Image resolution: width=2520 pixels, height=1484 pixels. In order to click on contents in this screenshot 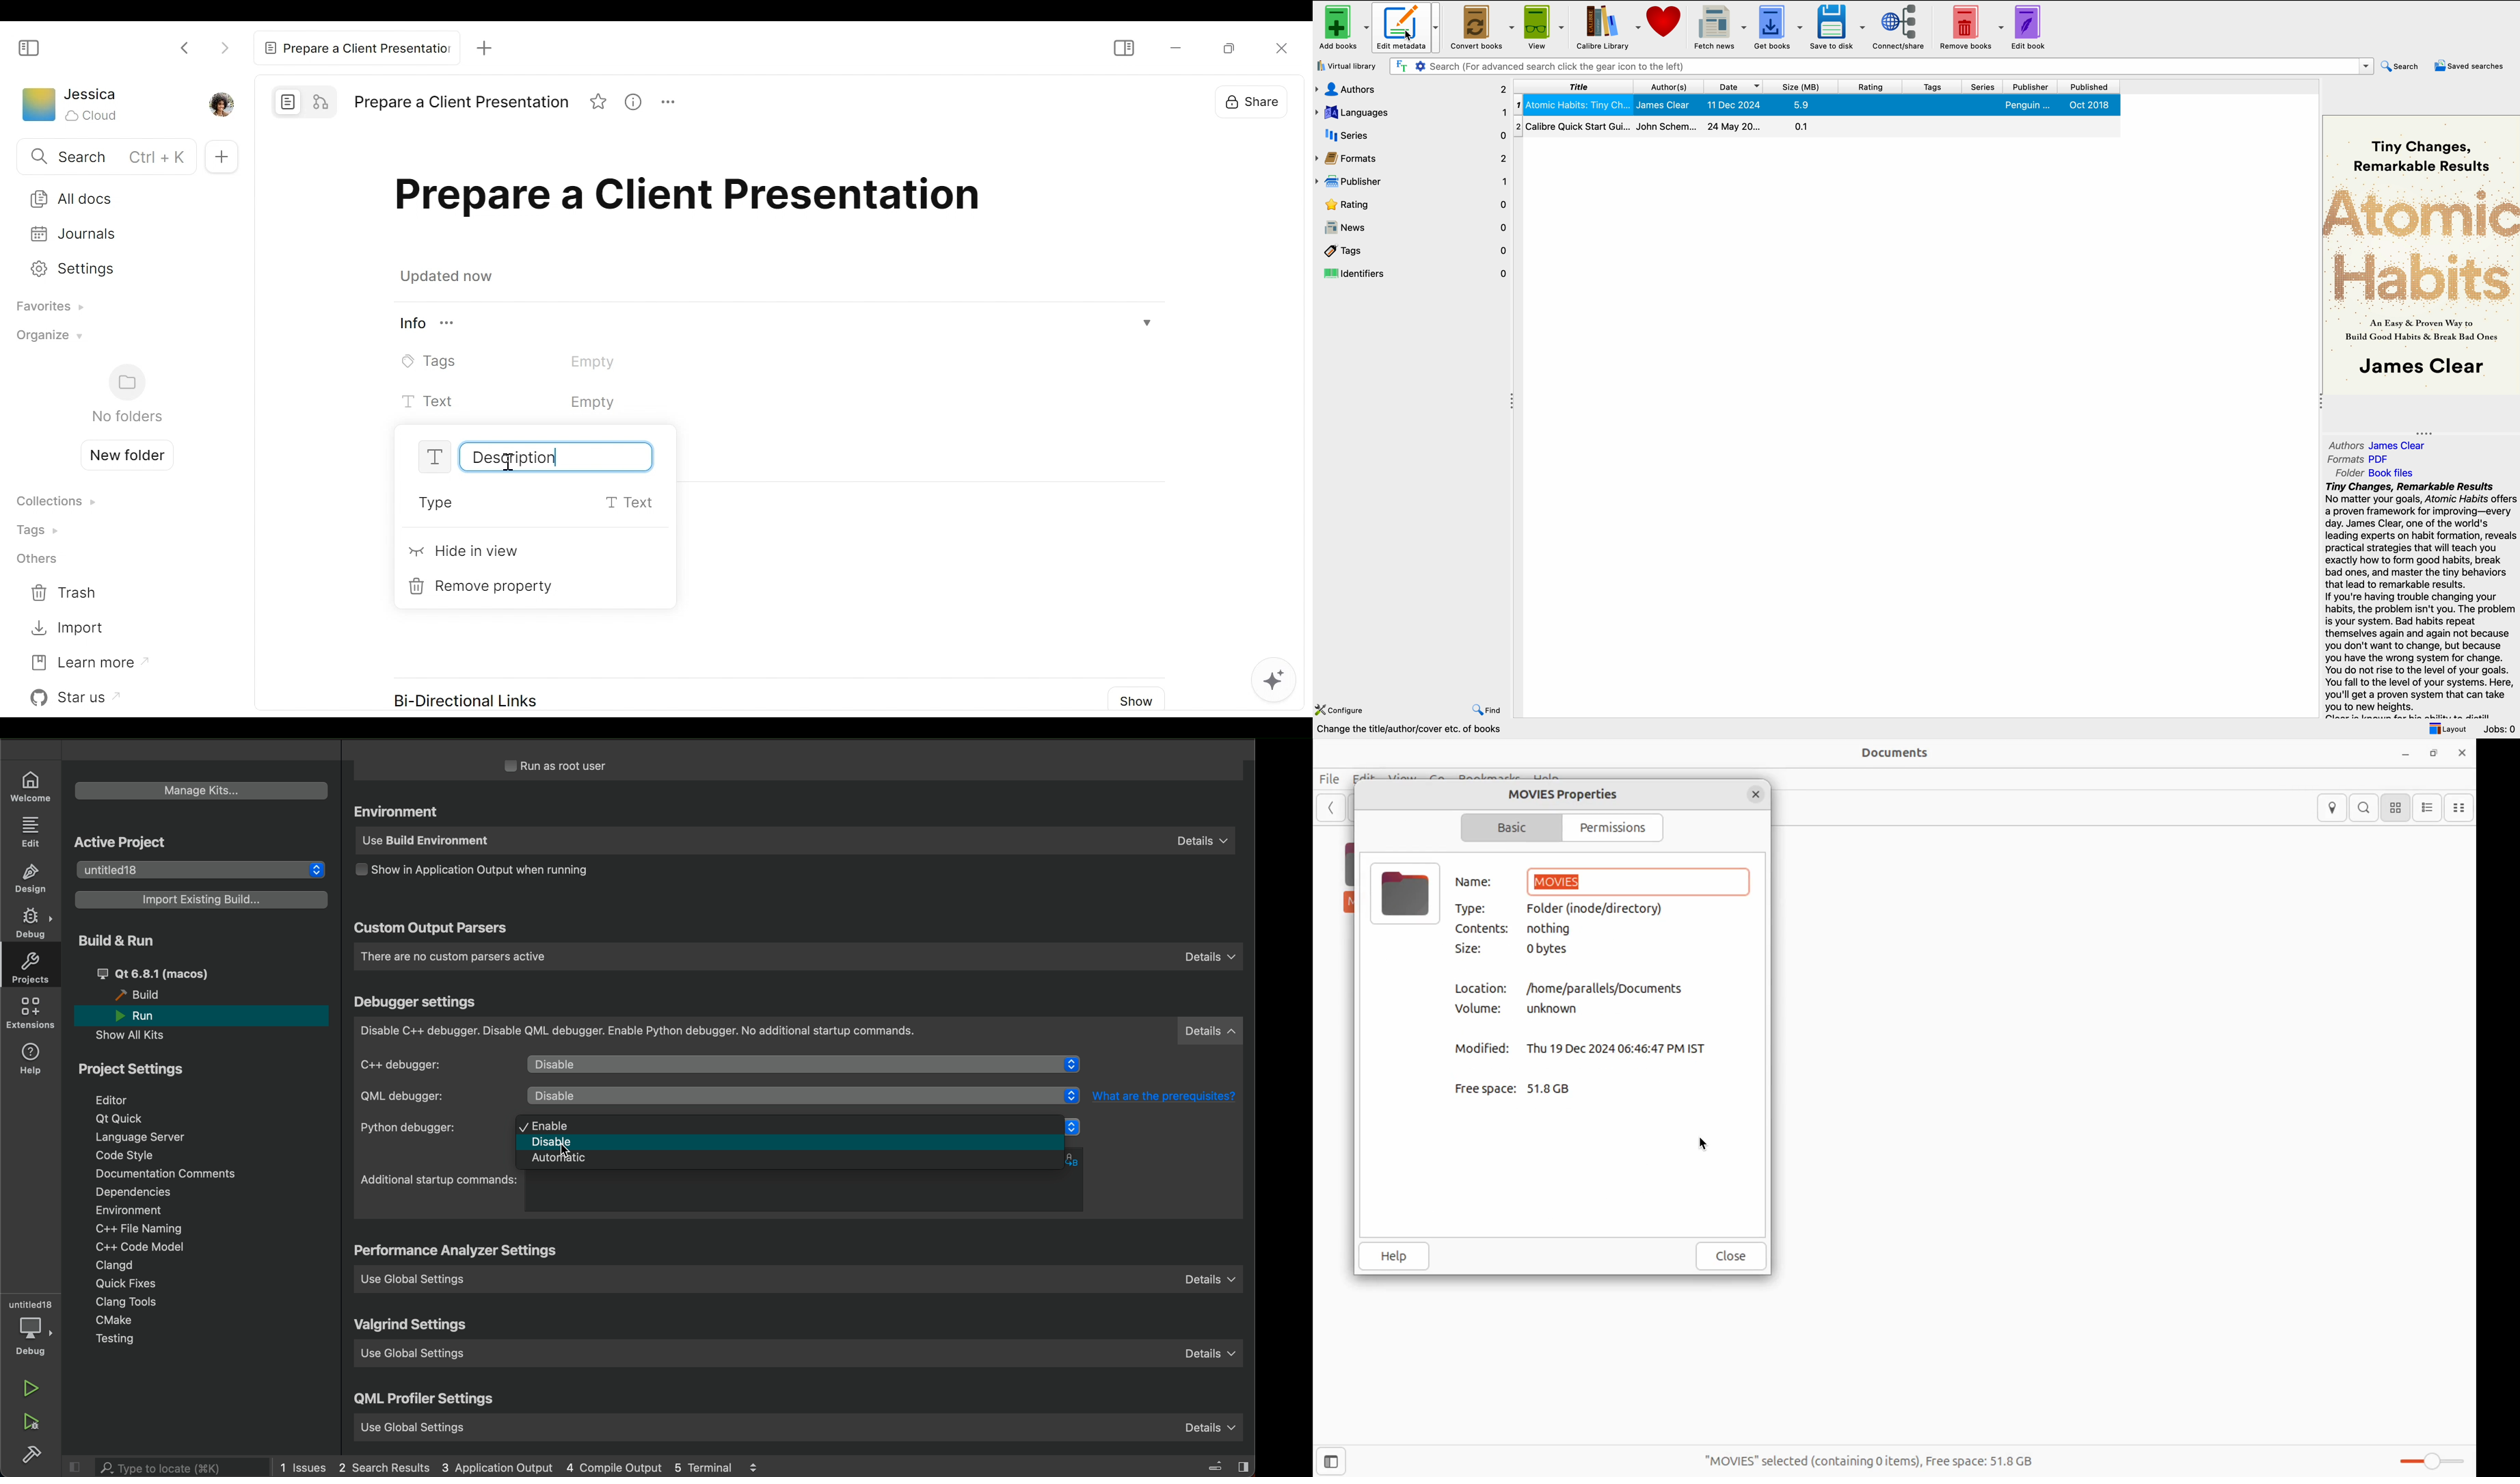, I will do `click(1483, 929)`.